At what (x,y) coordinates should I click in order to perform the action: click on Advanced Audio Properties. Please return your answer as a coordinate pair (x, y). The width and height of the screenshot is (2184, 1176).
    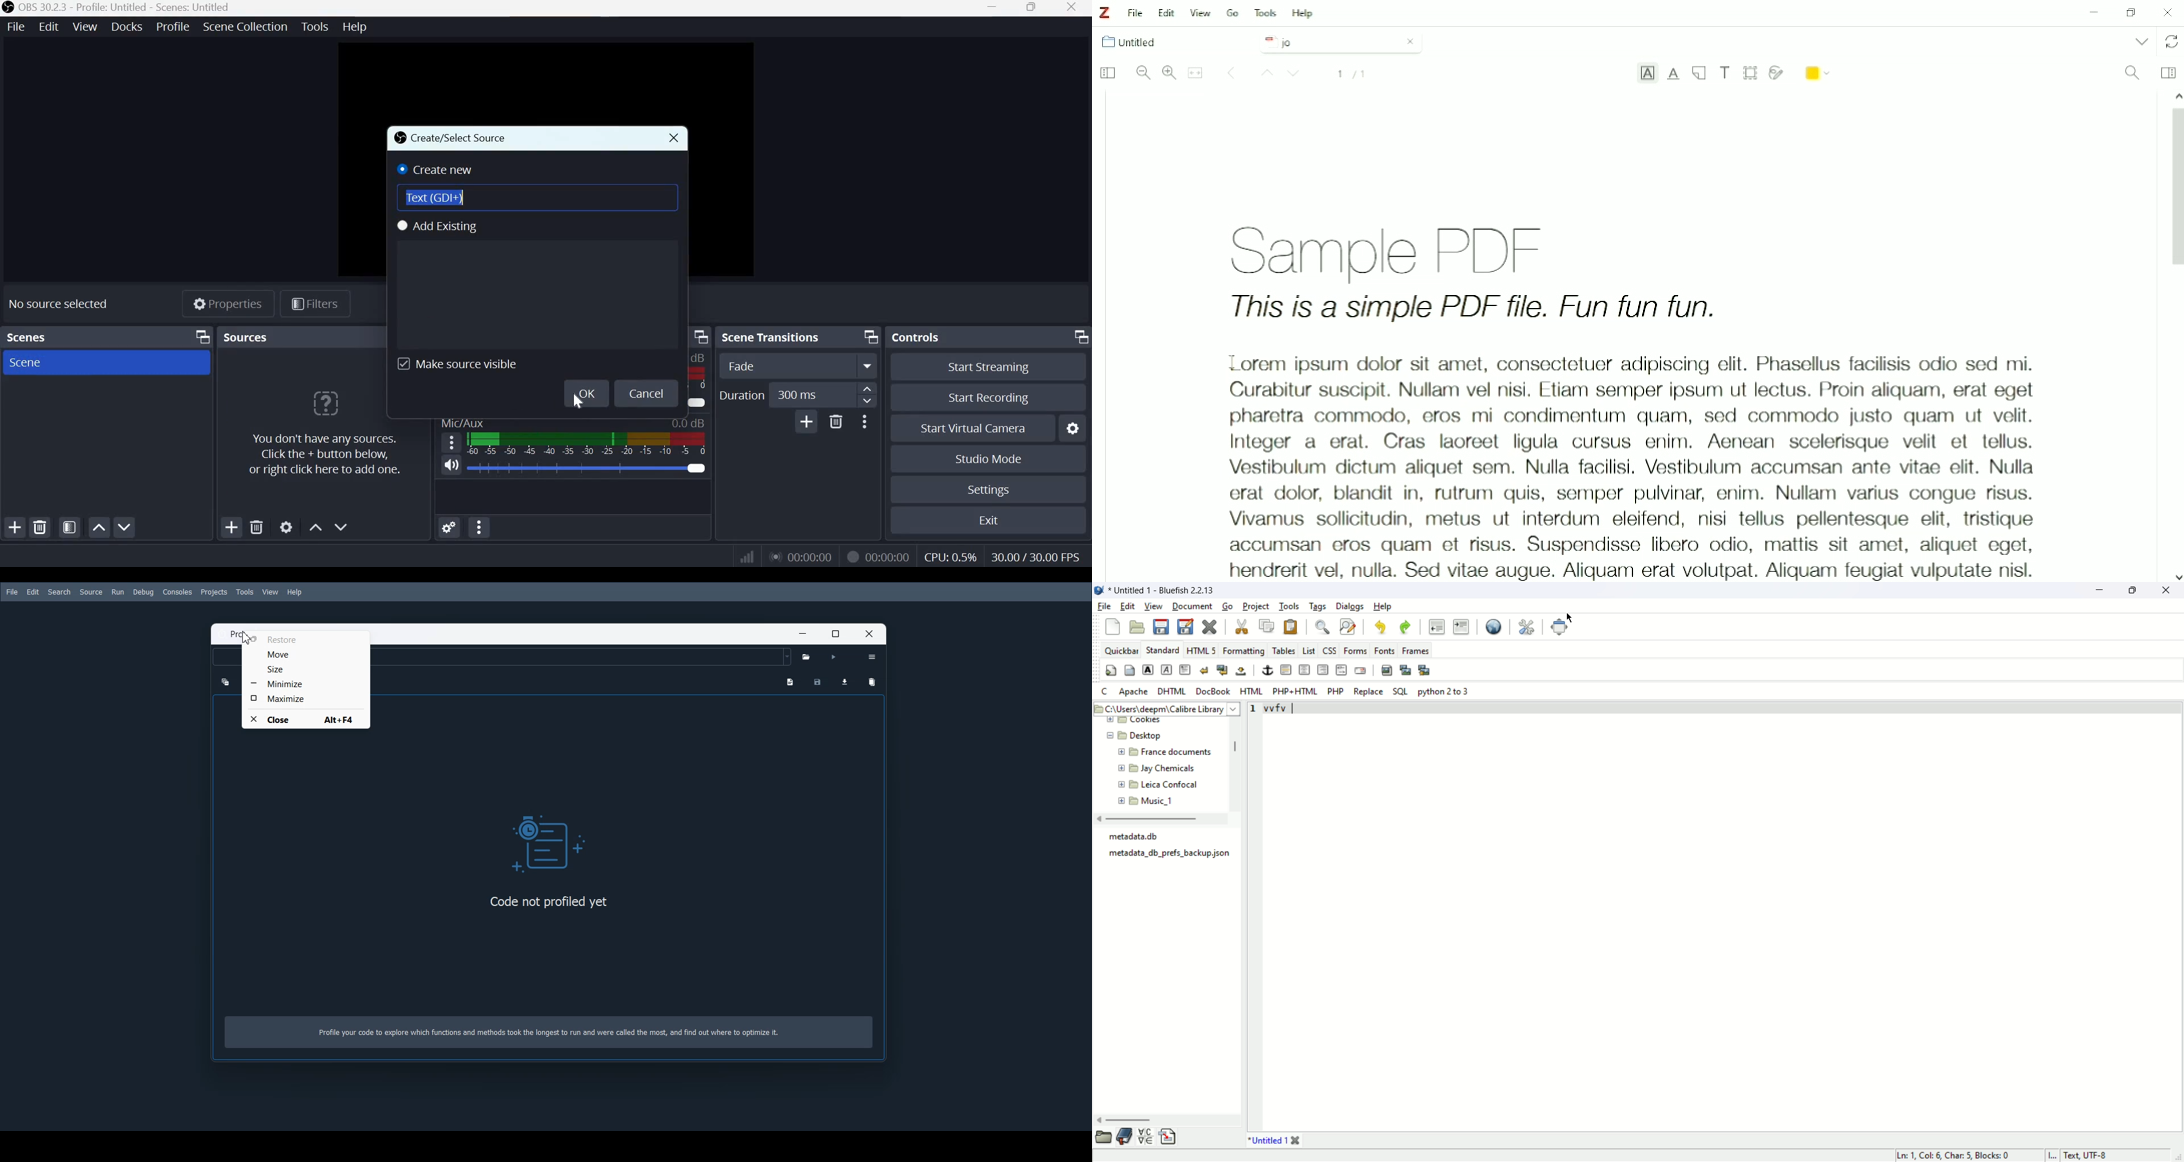
    Looking at the image, I should click on (450, 528).